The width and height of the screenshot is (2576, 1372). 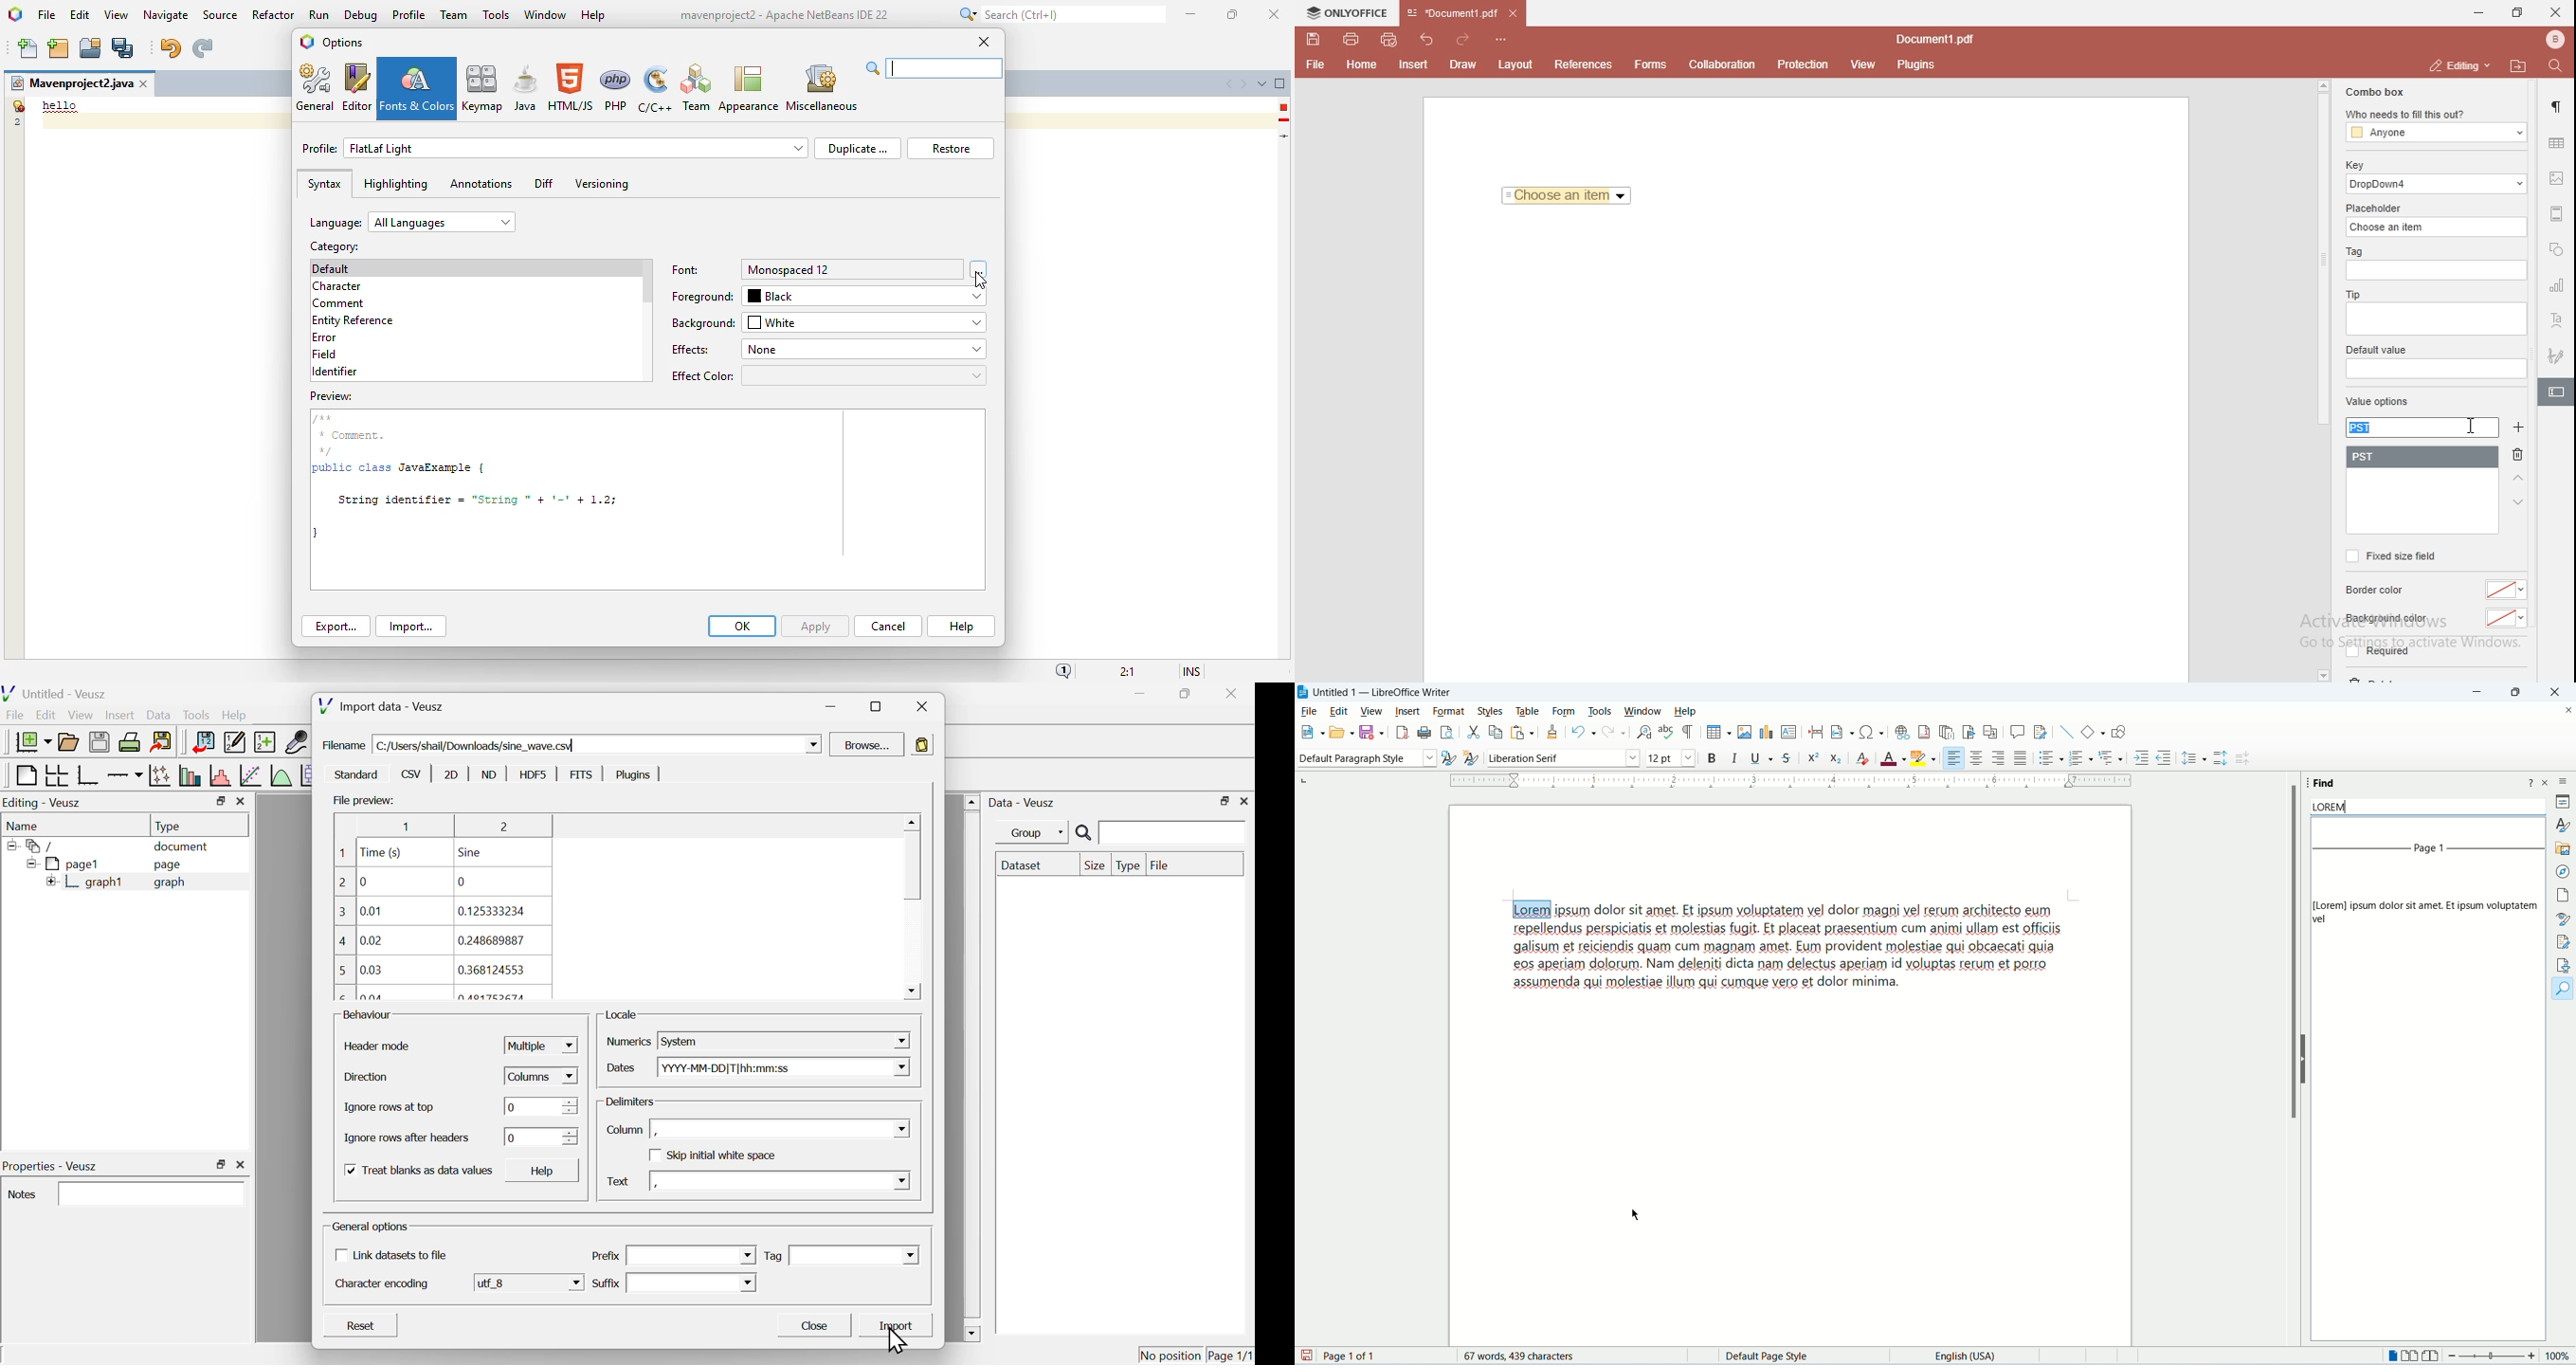 What do you see at coordinates (1303, 693) in the screenshot?
I see `logo` at bounding box center [1303, 693].